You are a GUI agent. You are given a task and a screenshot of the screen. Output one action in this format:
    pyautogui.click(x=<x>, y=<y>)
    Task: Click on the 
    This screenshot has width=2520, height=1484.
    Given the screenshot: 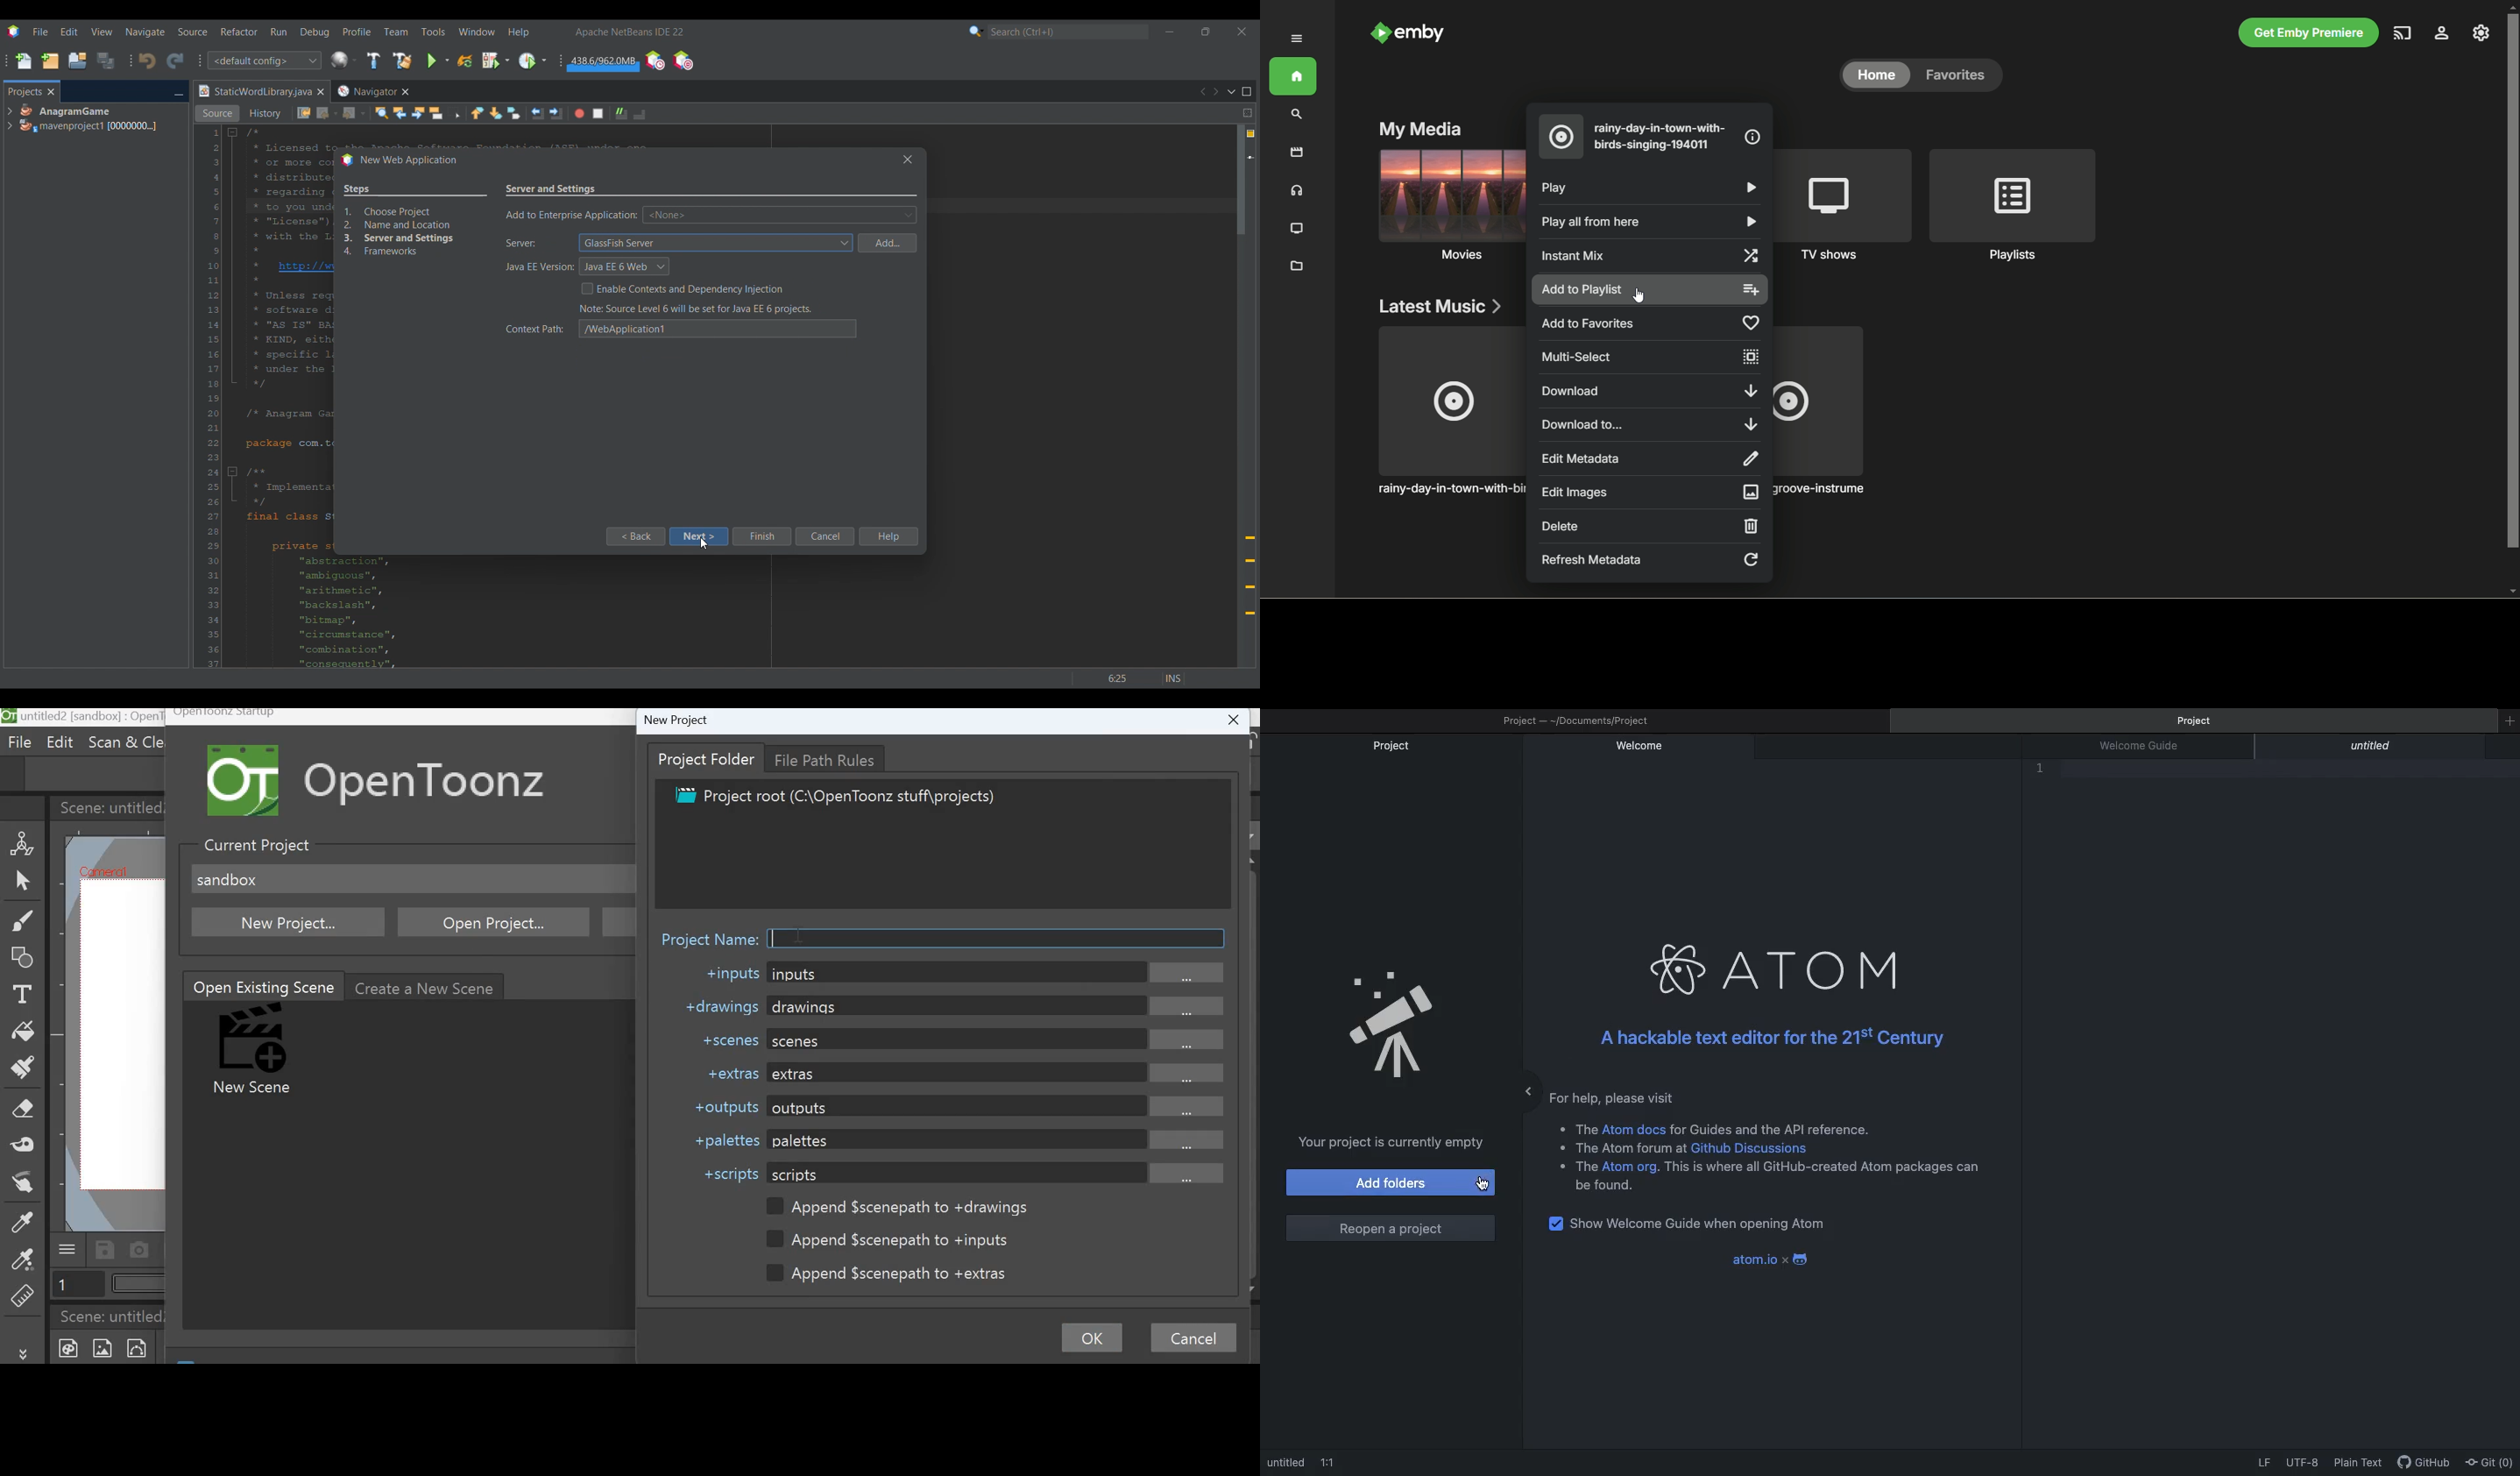 What is the action you would take?
    pyautogui.click(x=904, y=159)
    